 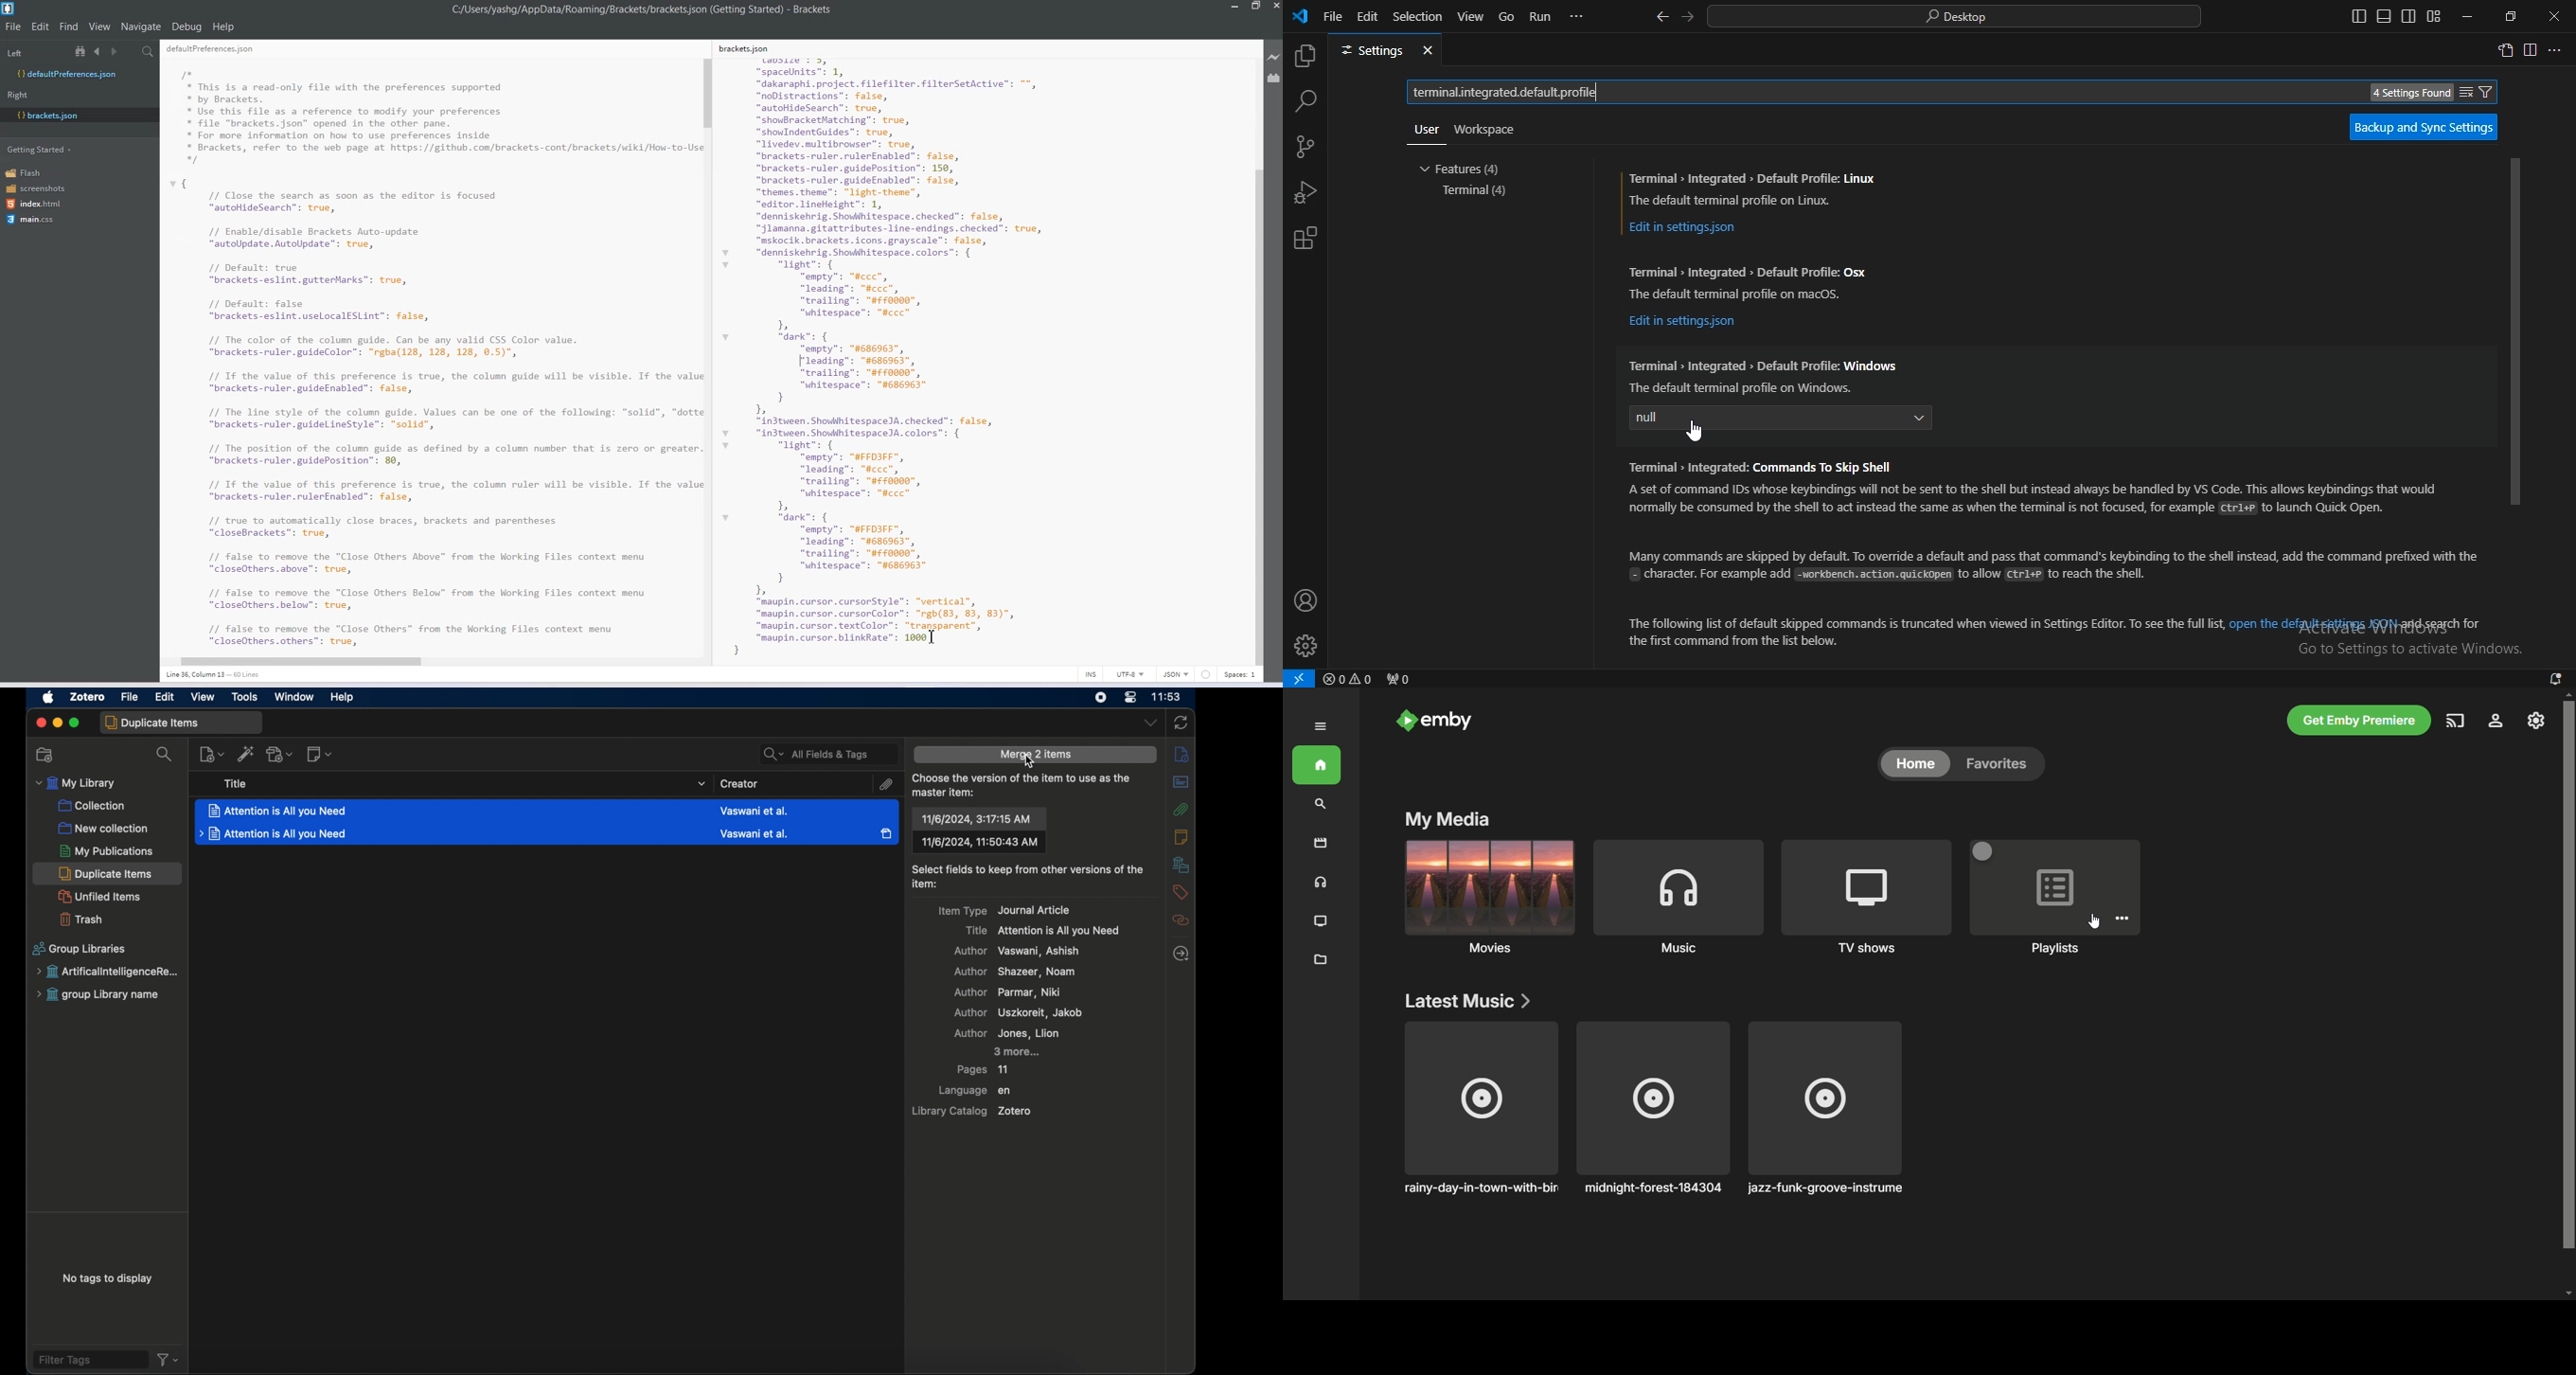 What do you see at coordinates (92, 807) in the screenshot?
I see `collection` at bounding box center [92, 807].